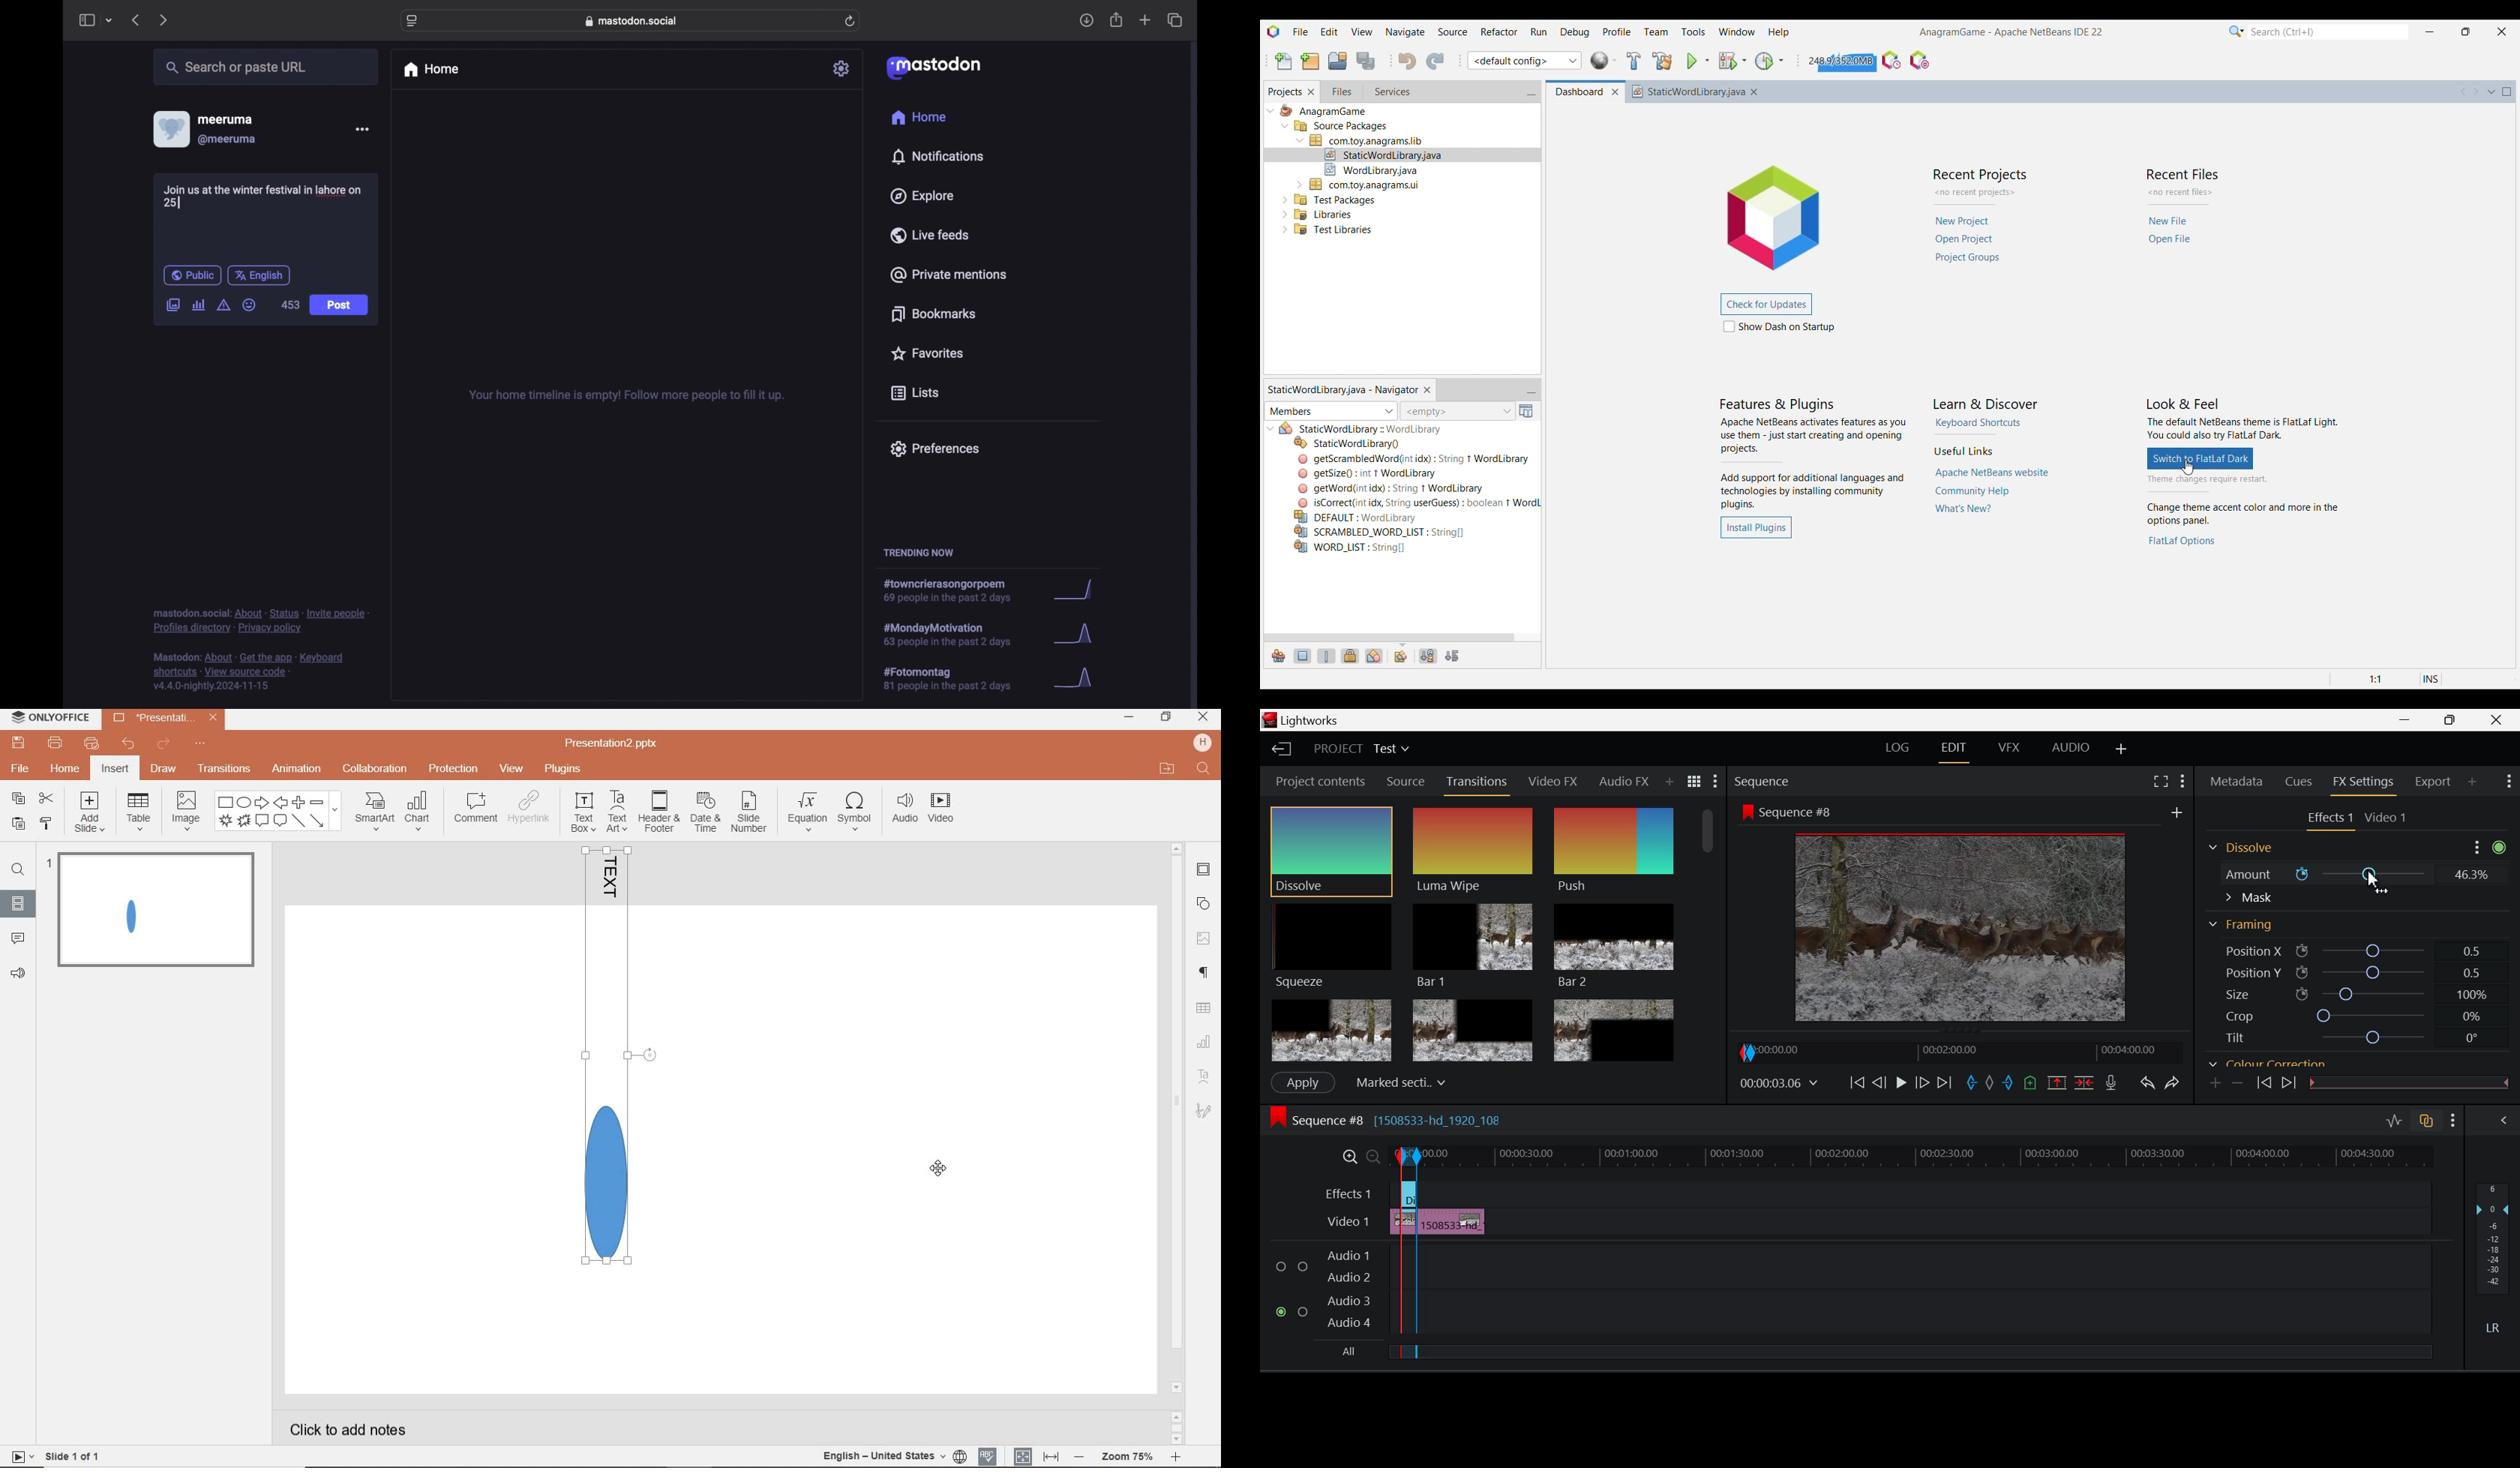 The width and height of the screenshot is (2520, 1484). What do you see at coordinates (509, 769) in the screenshot?
I see `view` at bounding box center [509, 769].